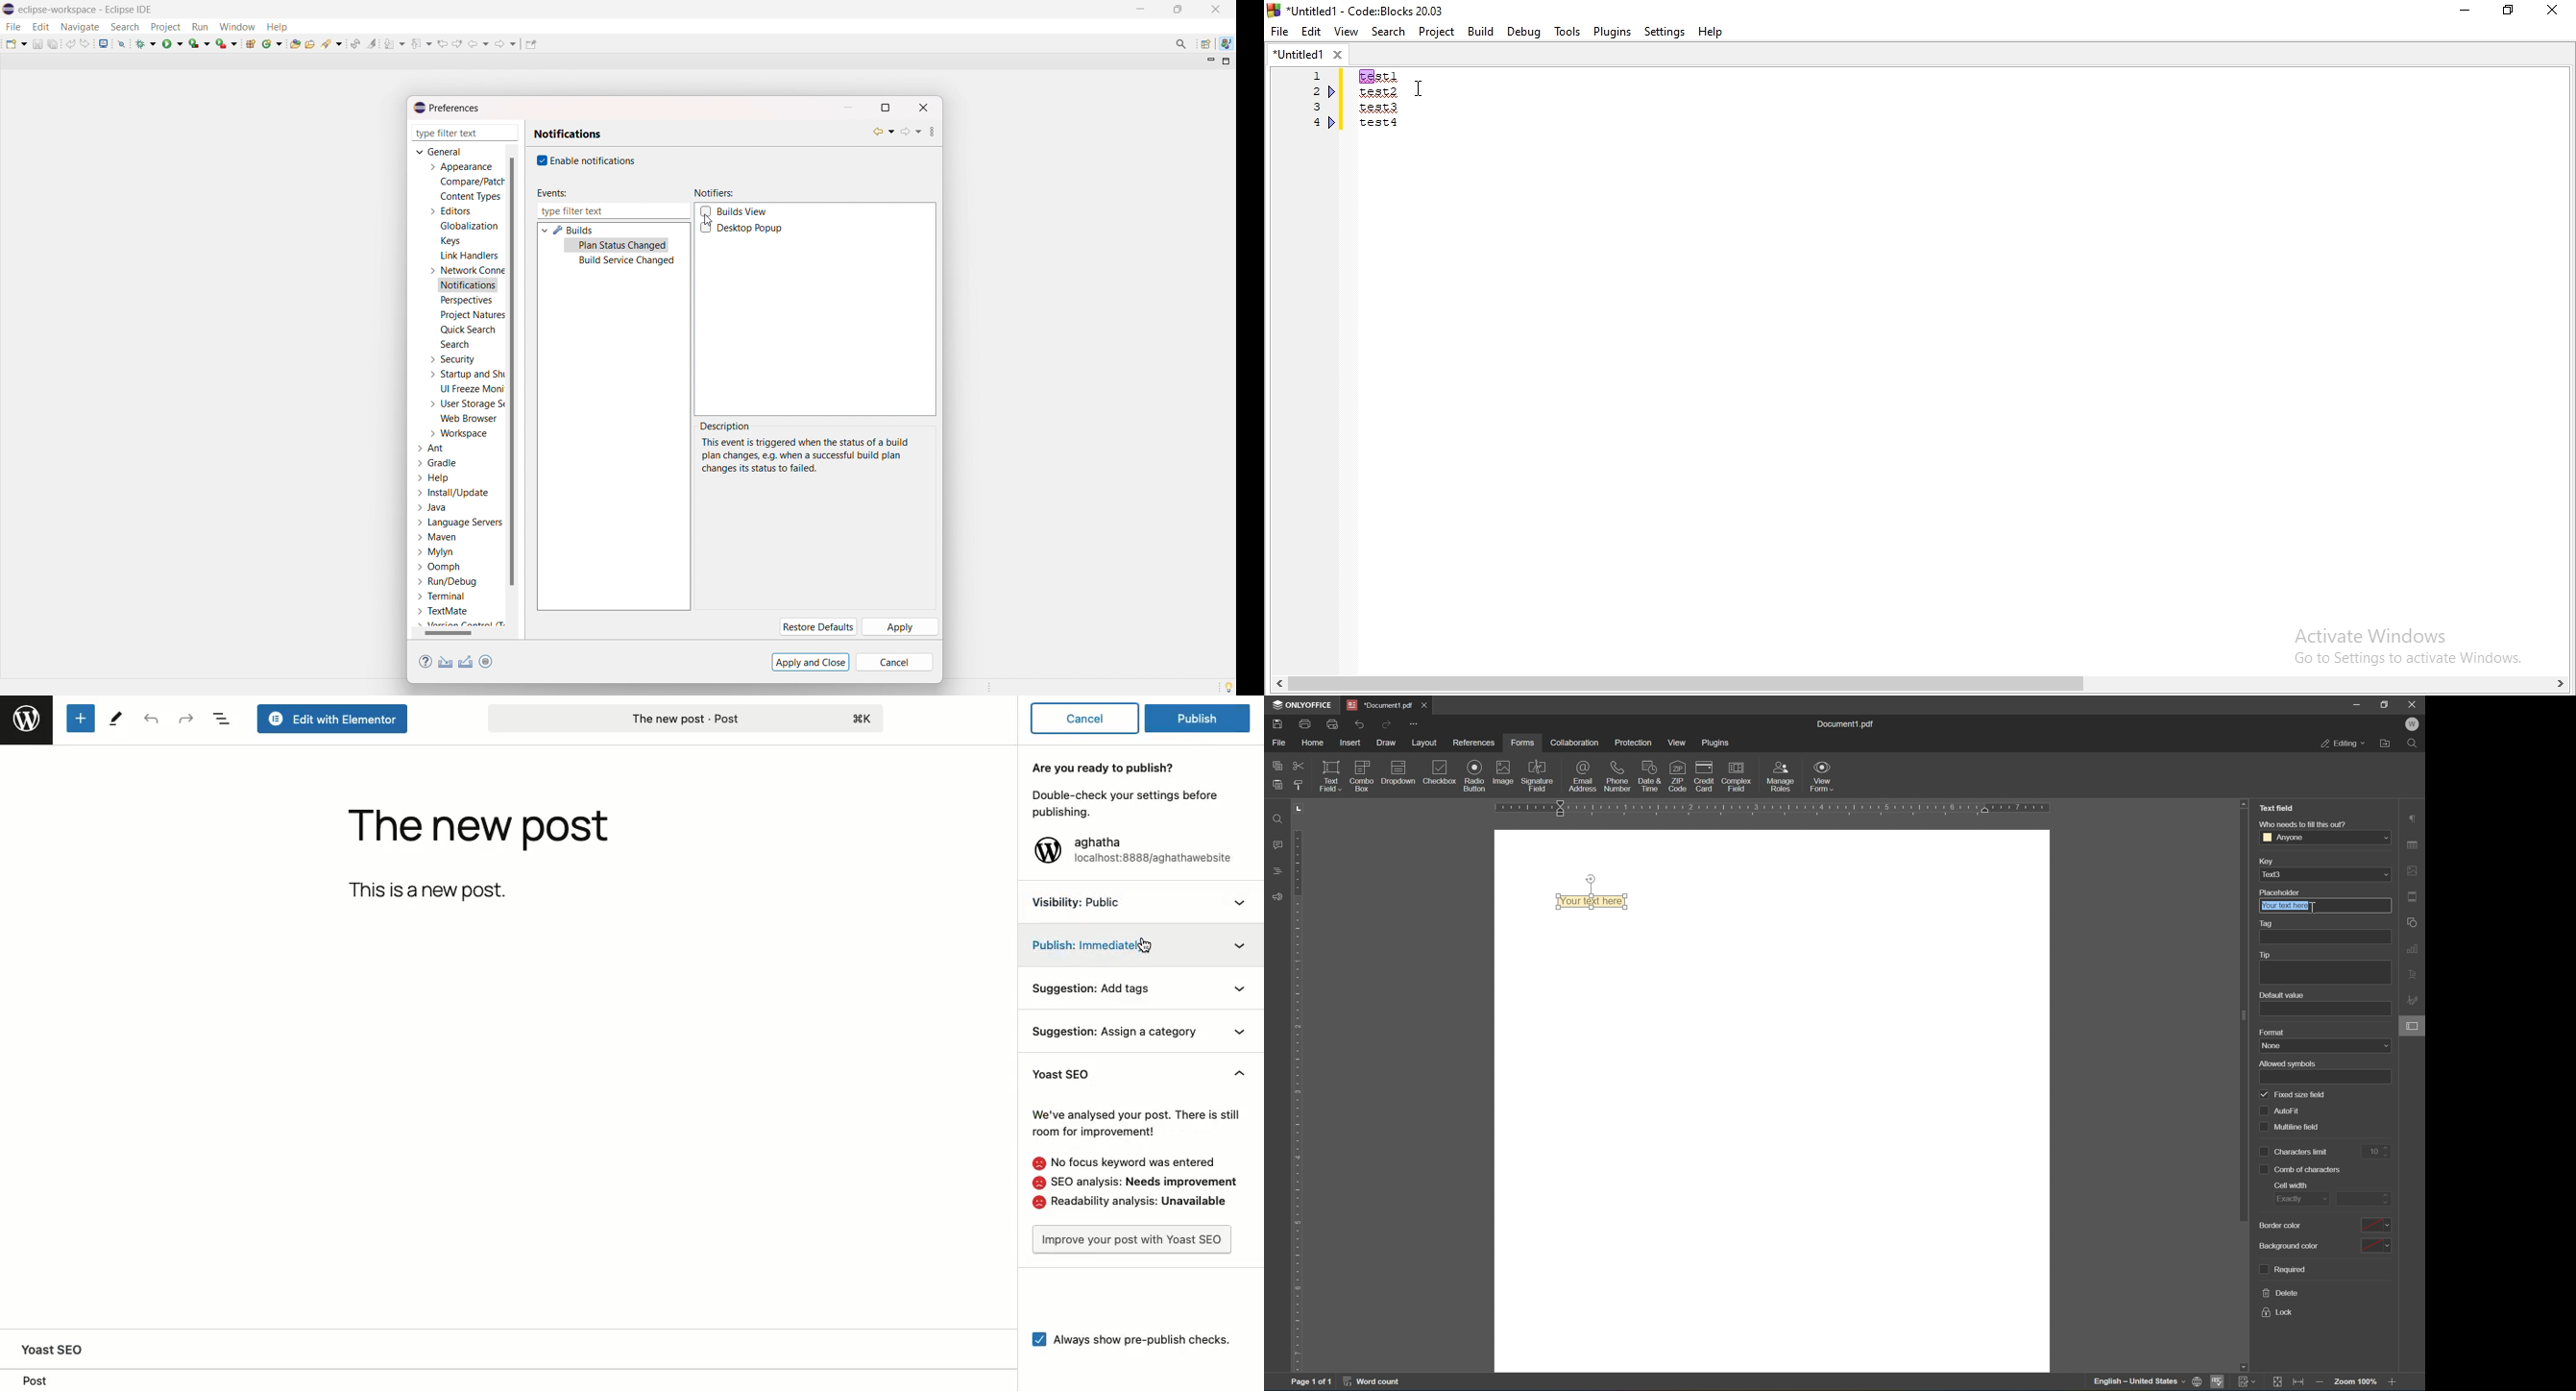  I want to click on globalization, so click(470, 225).